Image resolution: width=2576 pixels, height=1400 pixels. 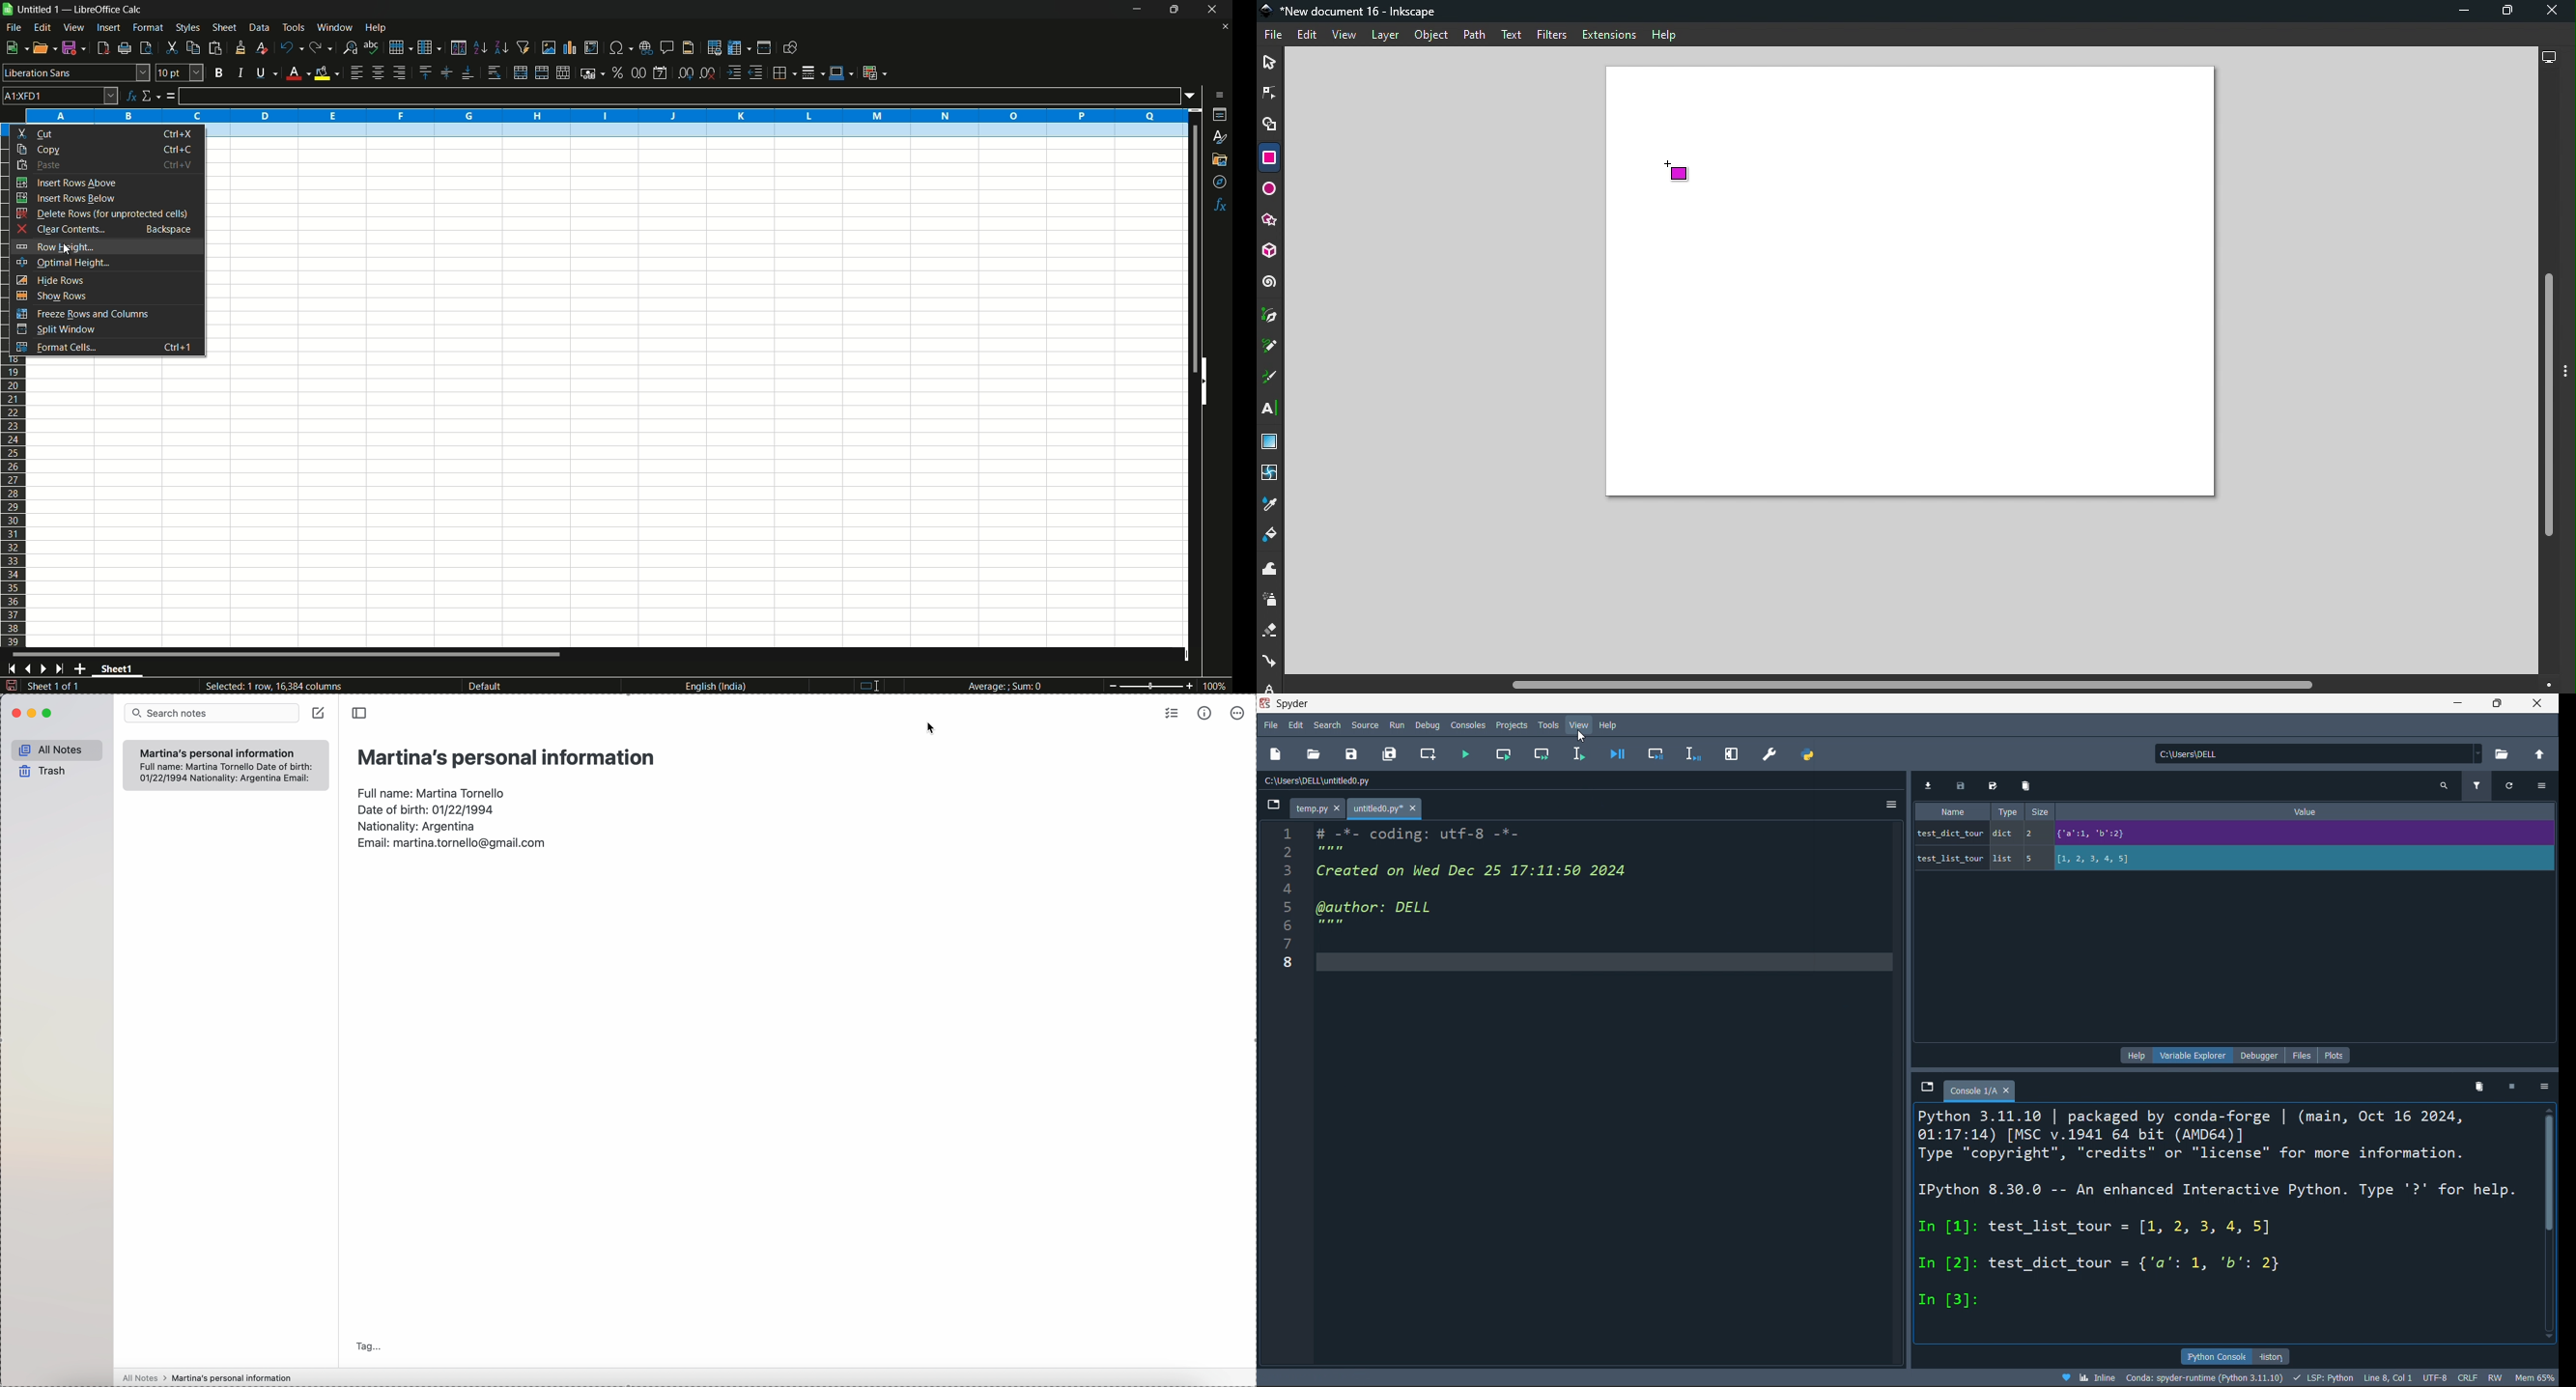 What do you see at coordinates (2443, 784) in the screenshot?
I see `search` at bounding box center [2443, 784].